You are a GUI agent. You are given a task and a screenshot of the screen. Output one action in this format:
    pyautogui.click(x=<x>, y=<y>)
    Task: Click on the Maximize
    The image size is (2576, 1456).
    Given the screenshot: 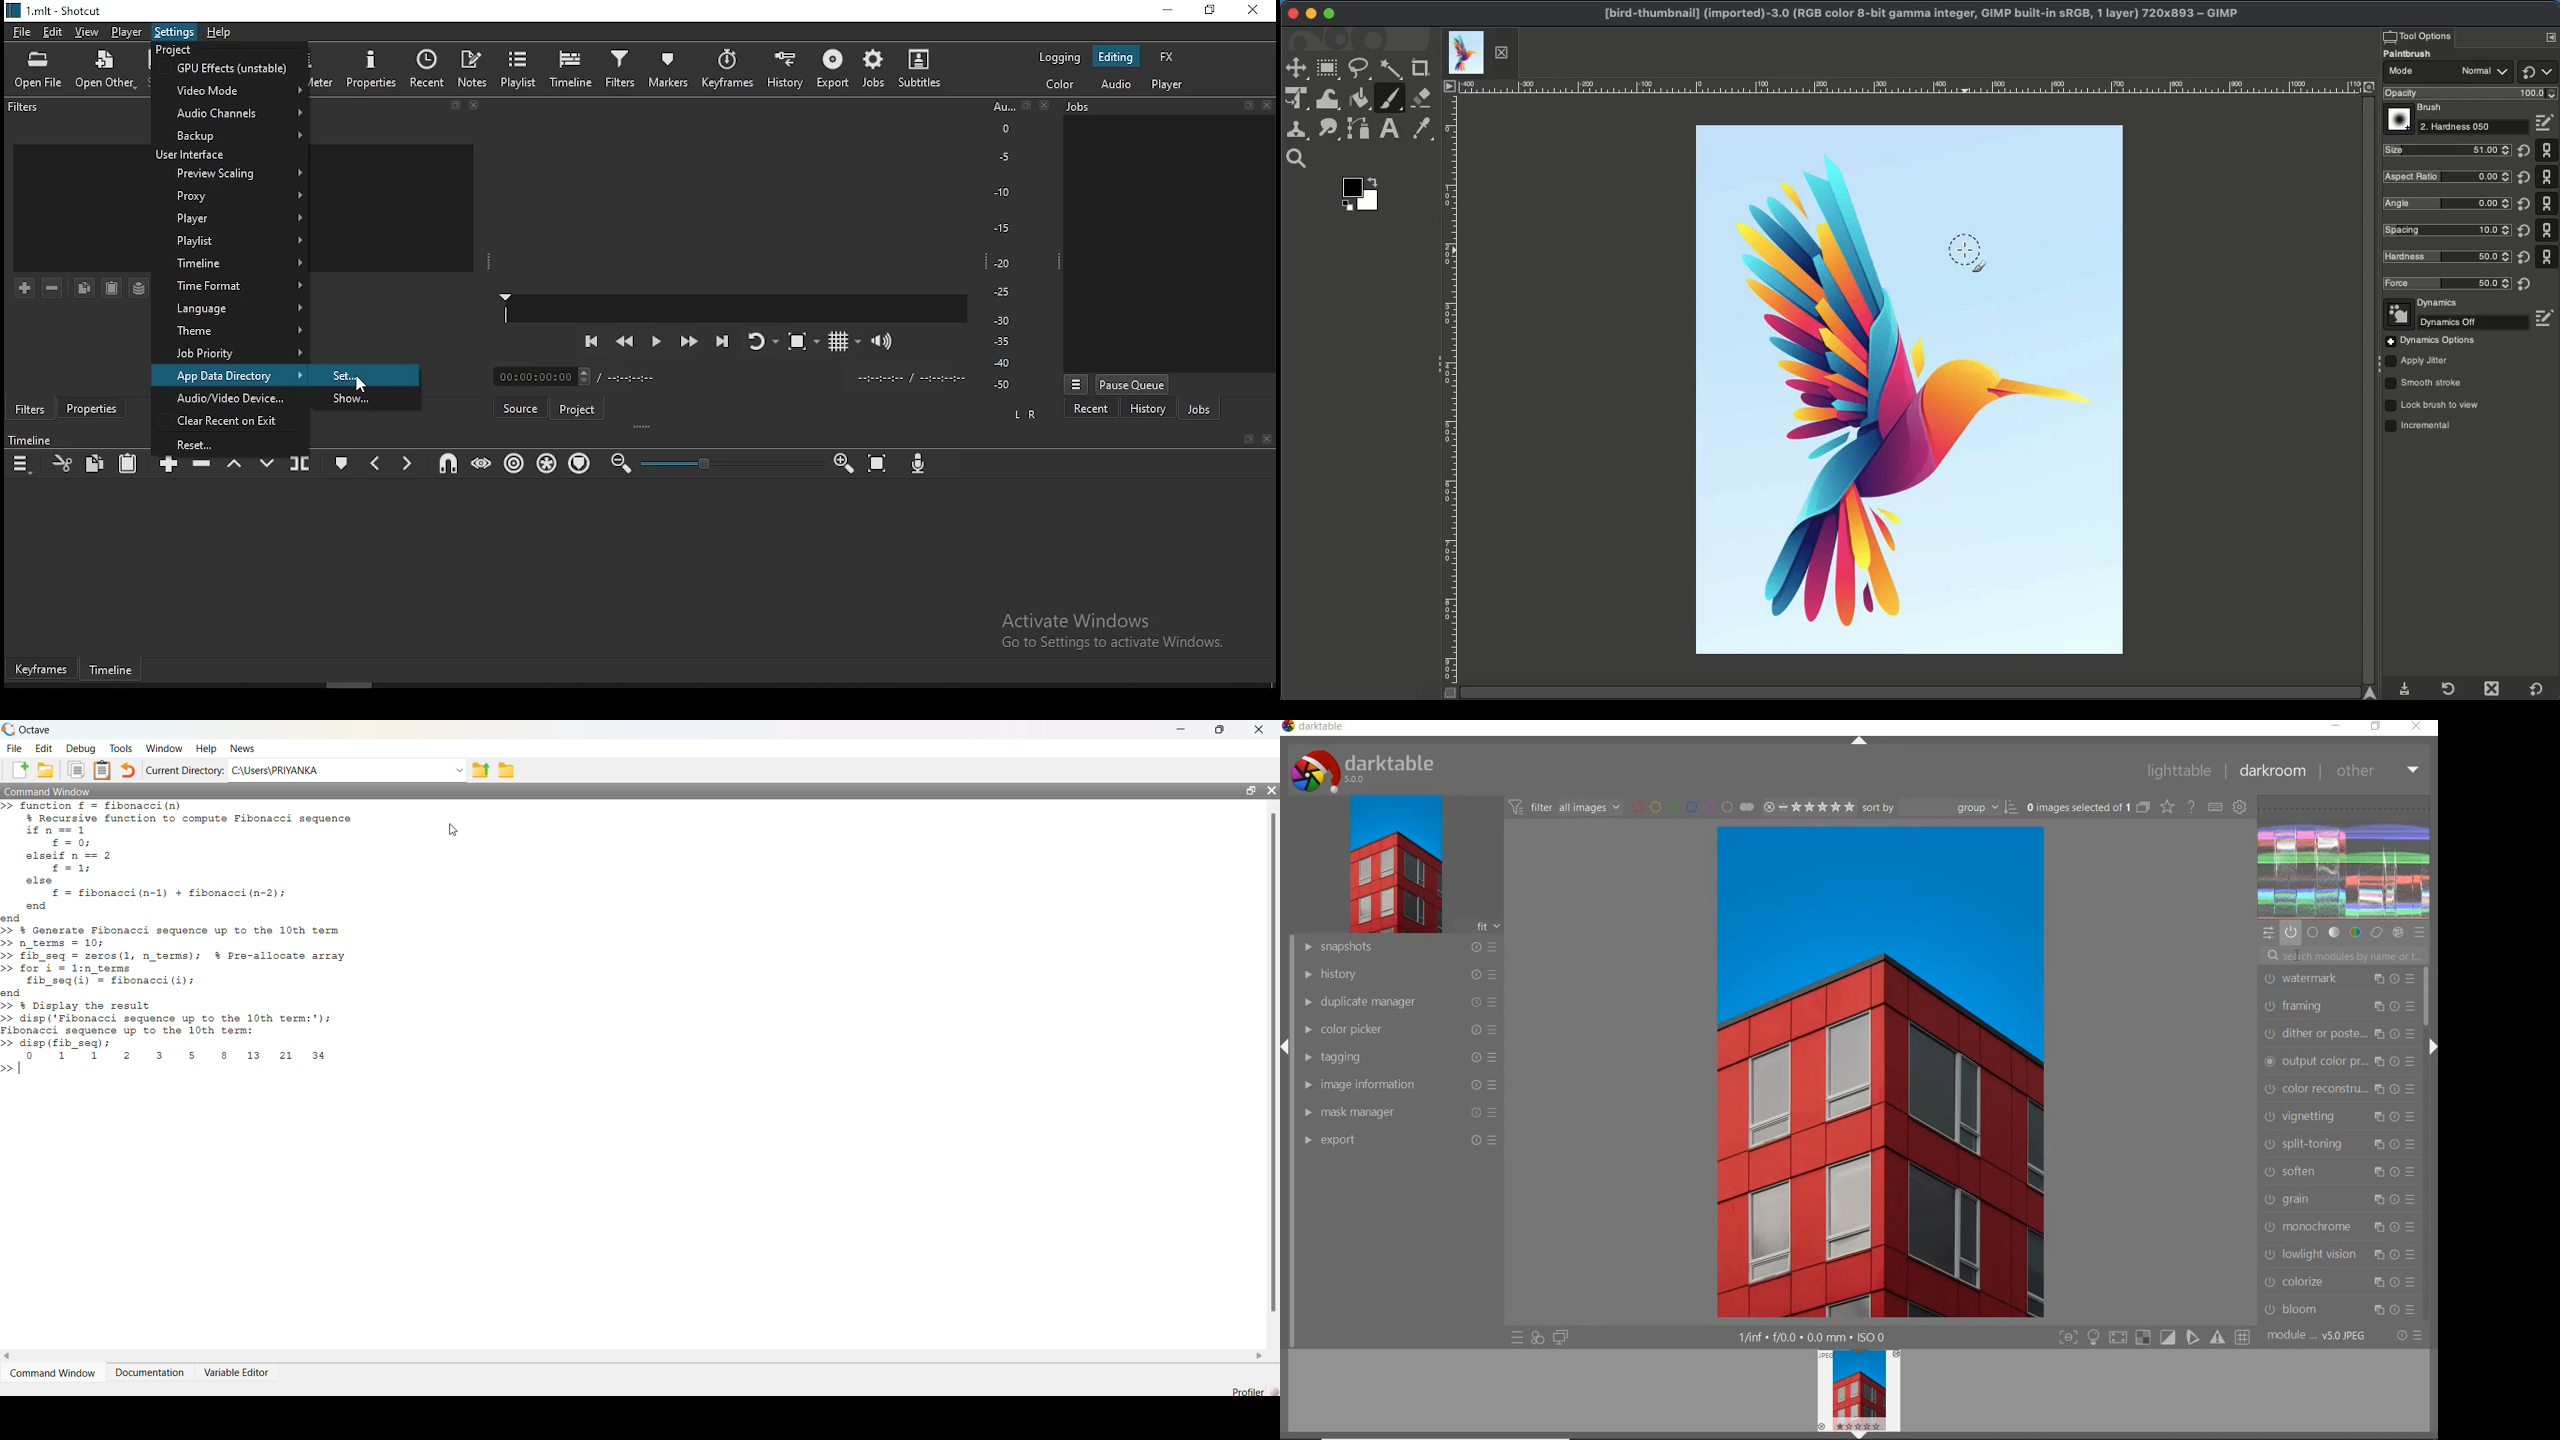 What is the action you would take?
    pyautogui.click(x=1329, y=13)
    